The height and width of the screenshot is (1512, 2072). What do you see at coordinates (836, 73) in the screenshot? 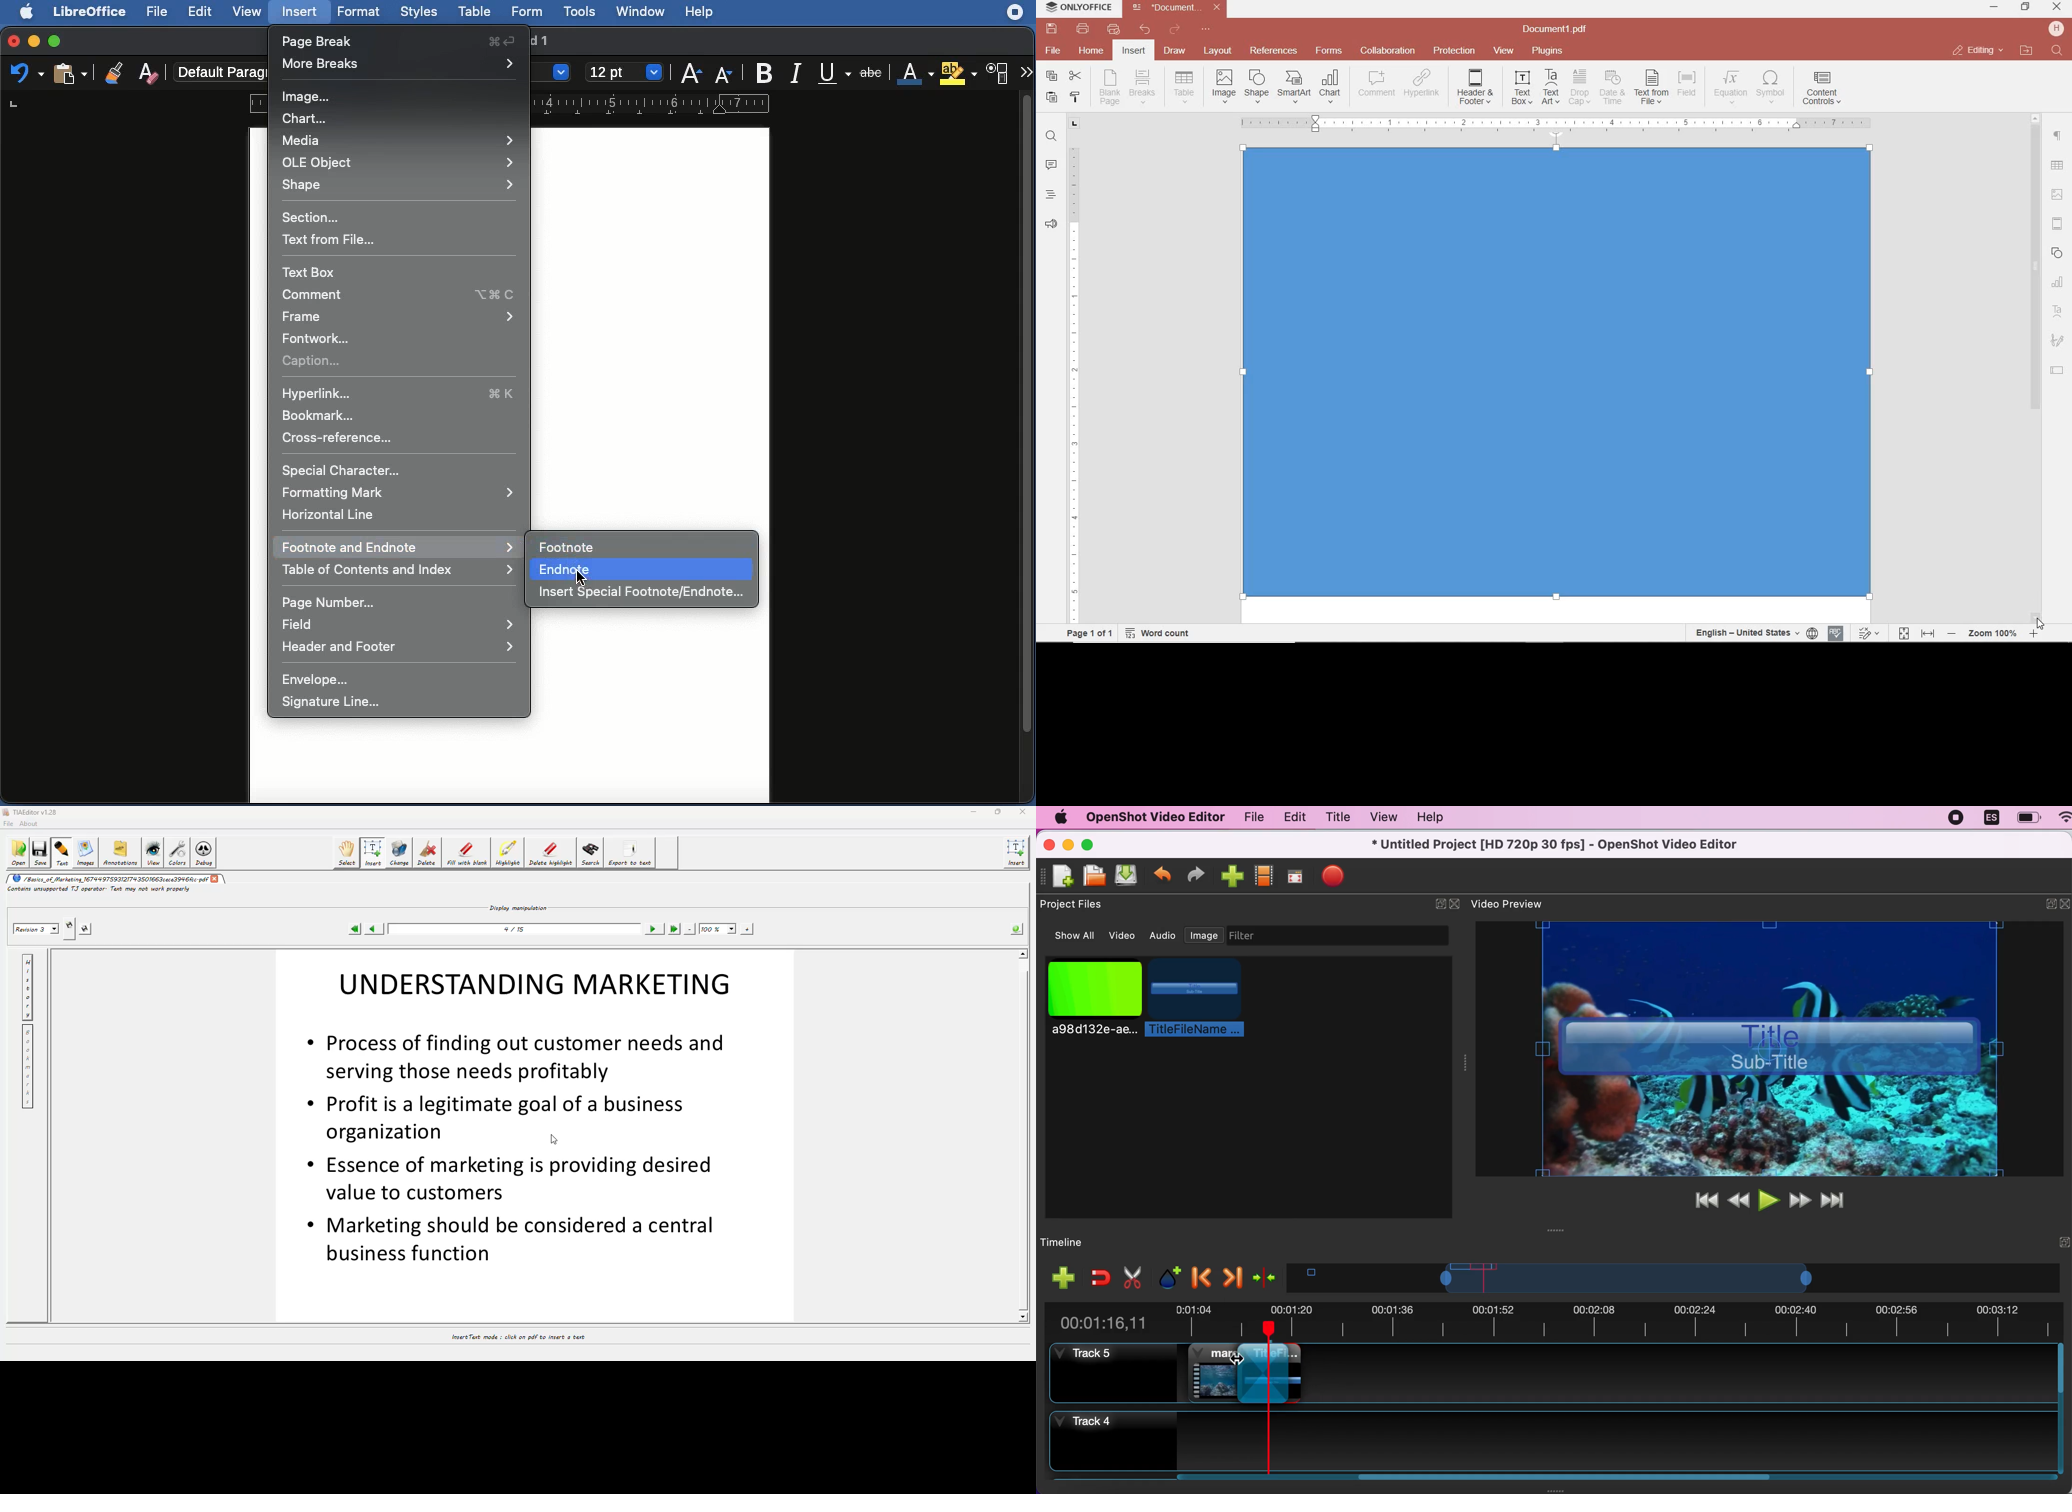
I see `Underline` at bounding box center [836, 73].